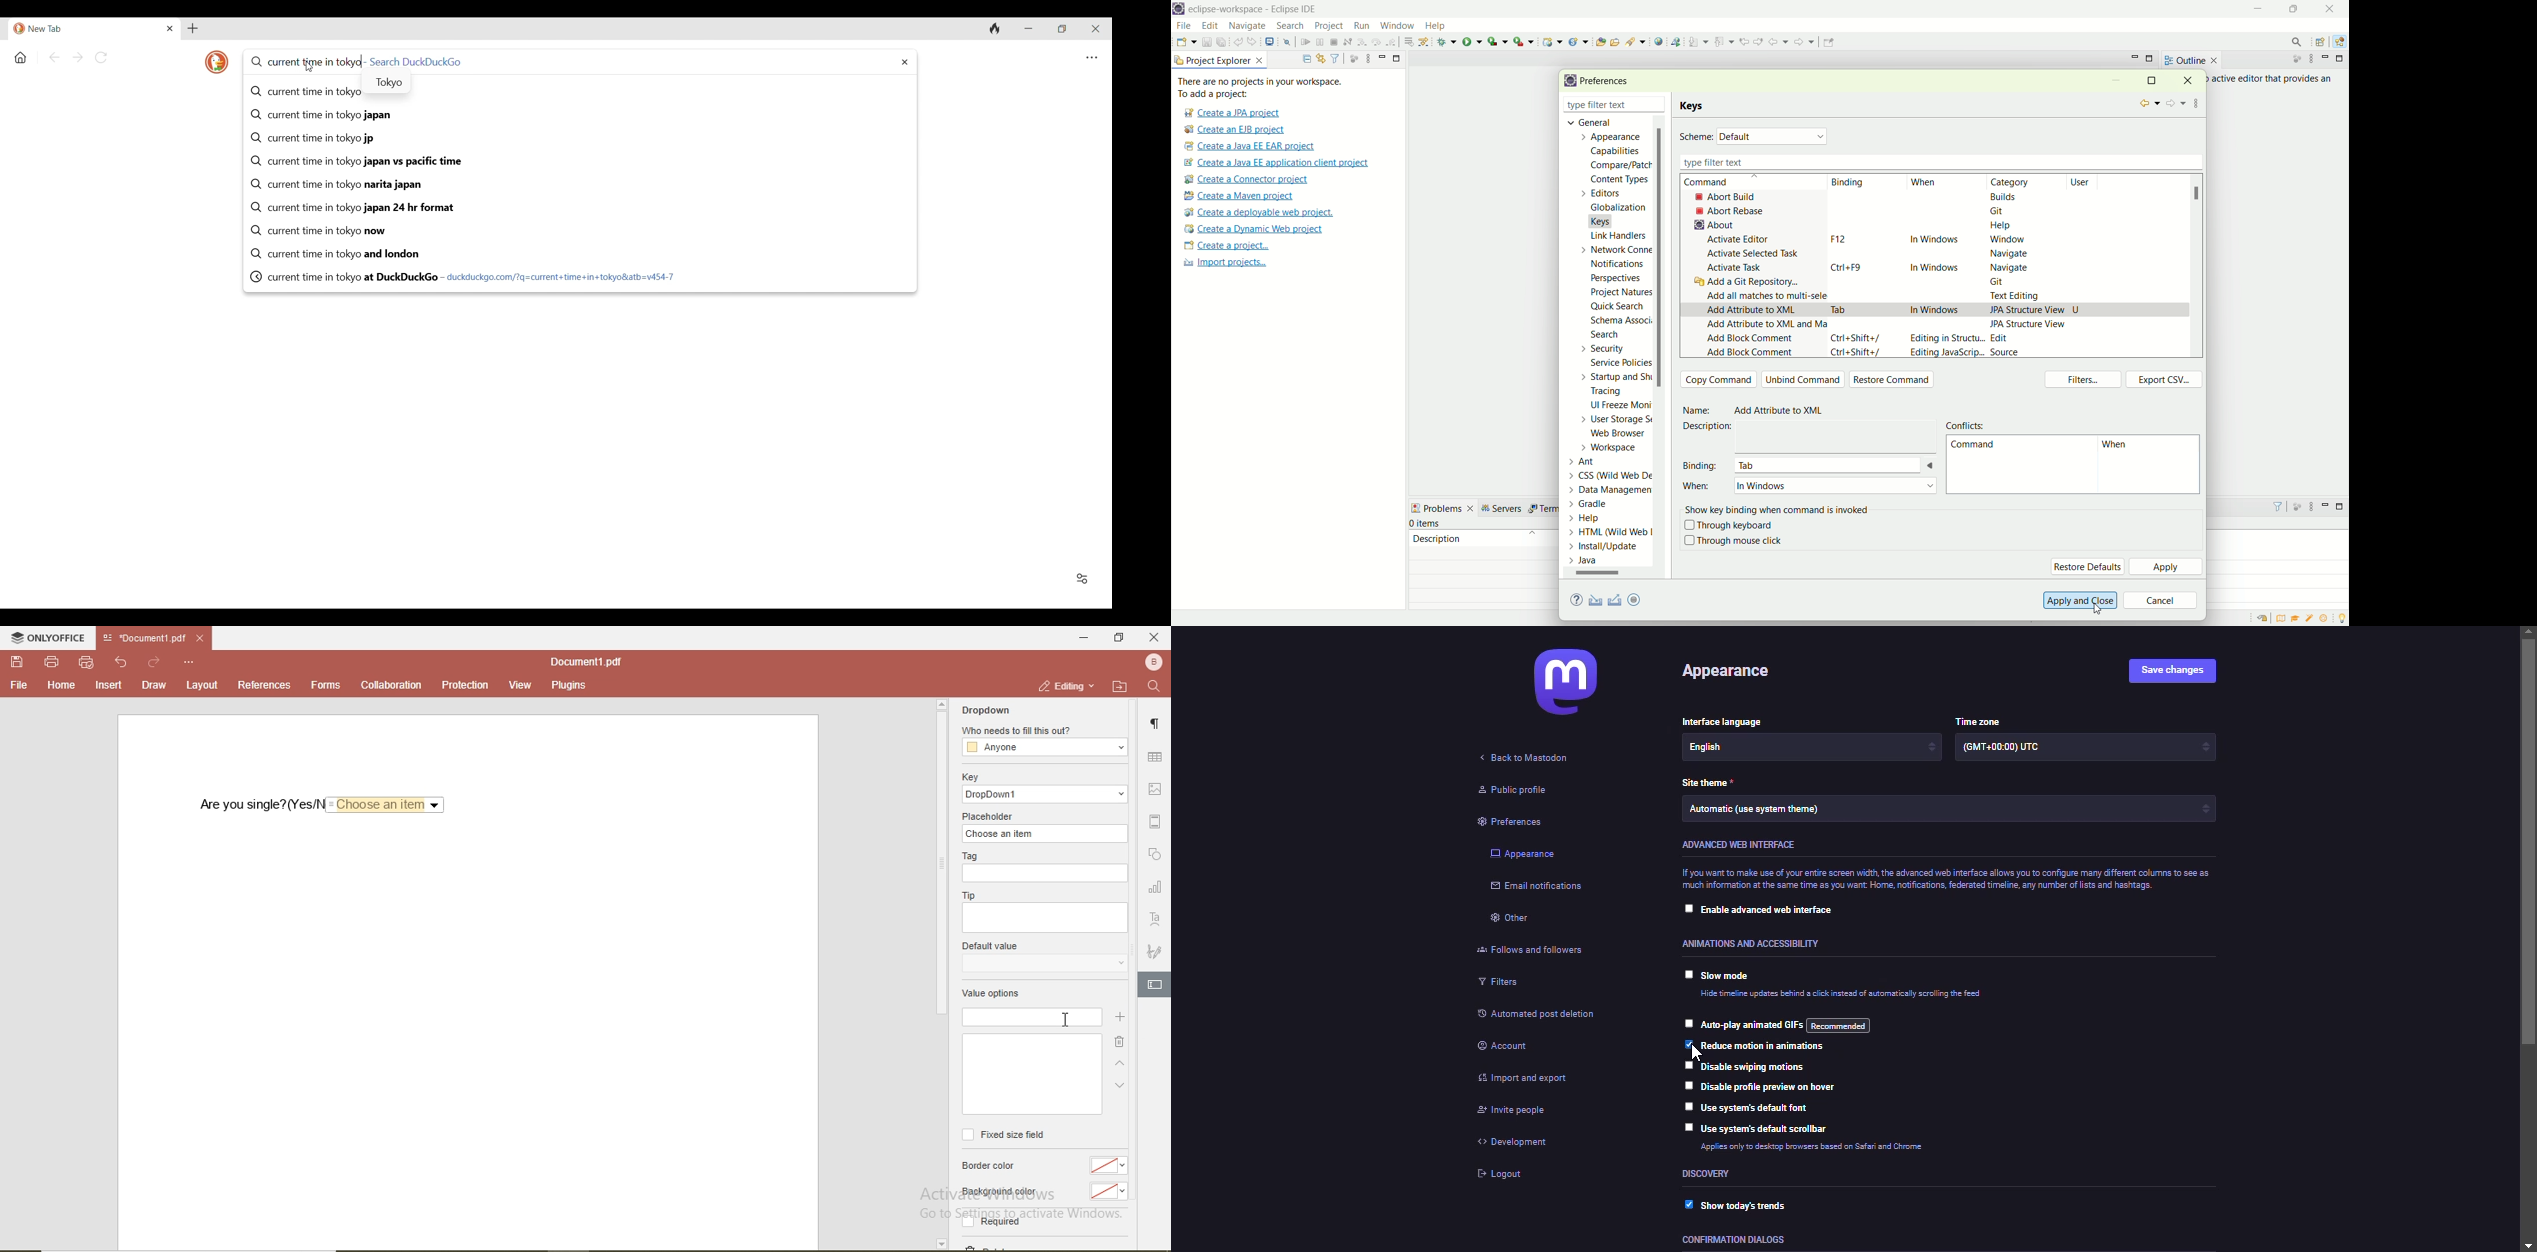 The width and height of the screenshot is (2548, 1260). I want to click on activate task, so click(1736, 268).